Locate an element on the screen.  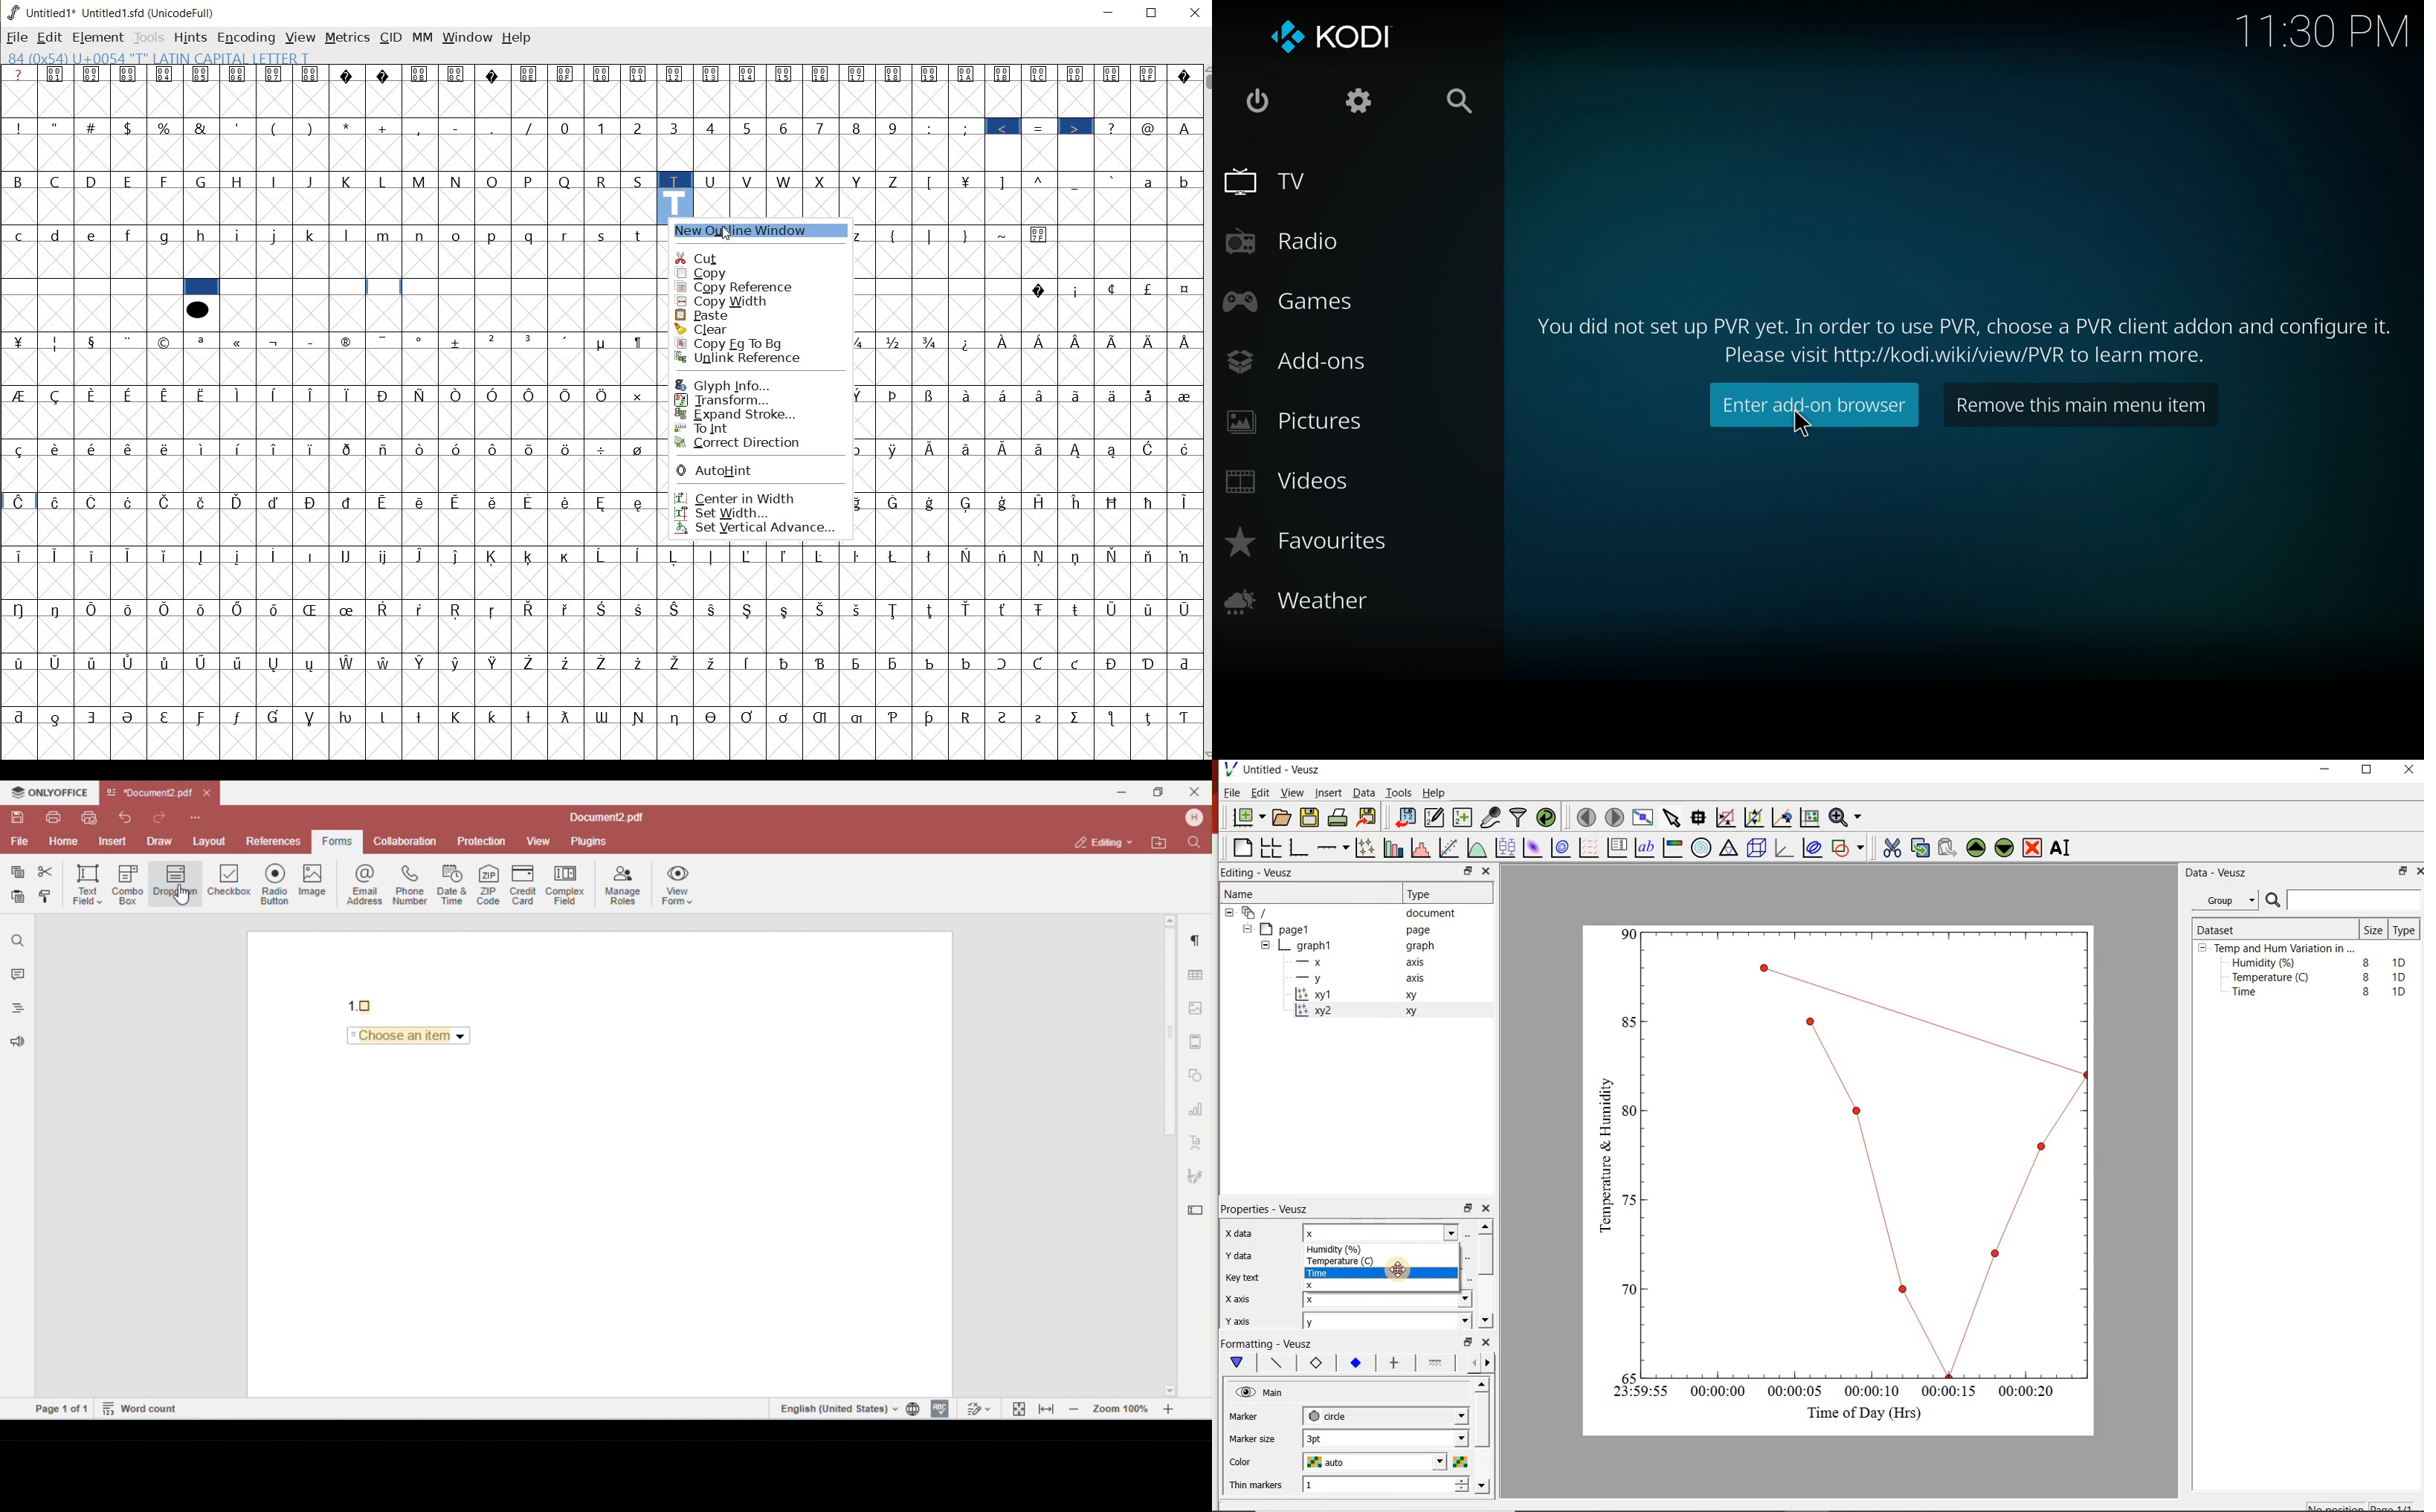
click to recenter graph axes is located at coordinates (1782, 817).